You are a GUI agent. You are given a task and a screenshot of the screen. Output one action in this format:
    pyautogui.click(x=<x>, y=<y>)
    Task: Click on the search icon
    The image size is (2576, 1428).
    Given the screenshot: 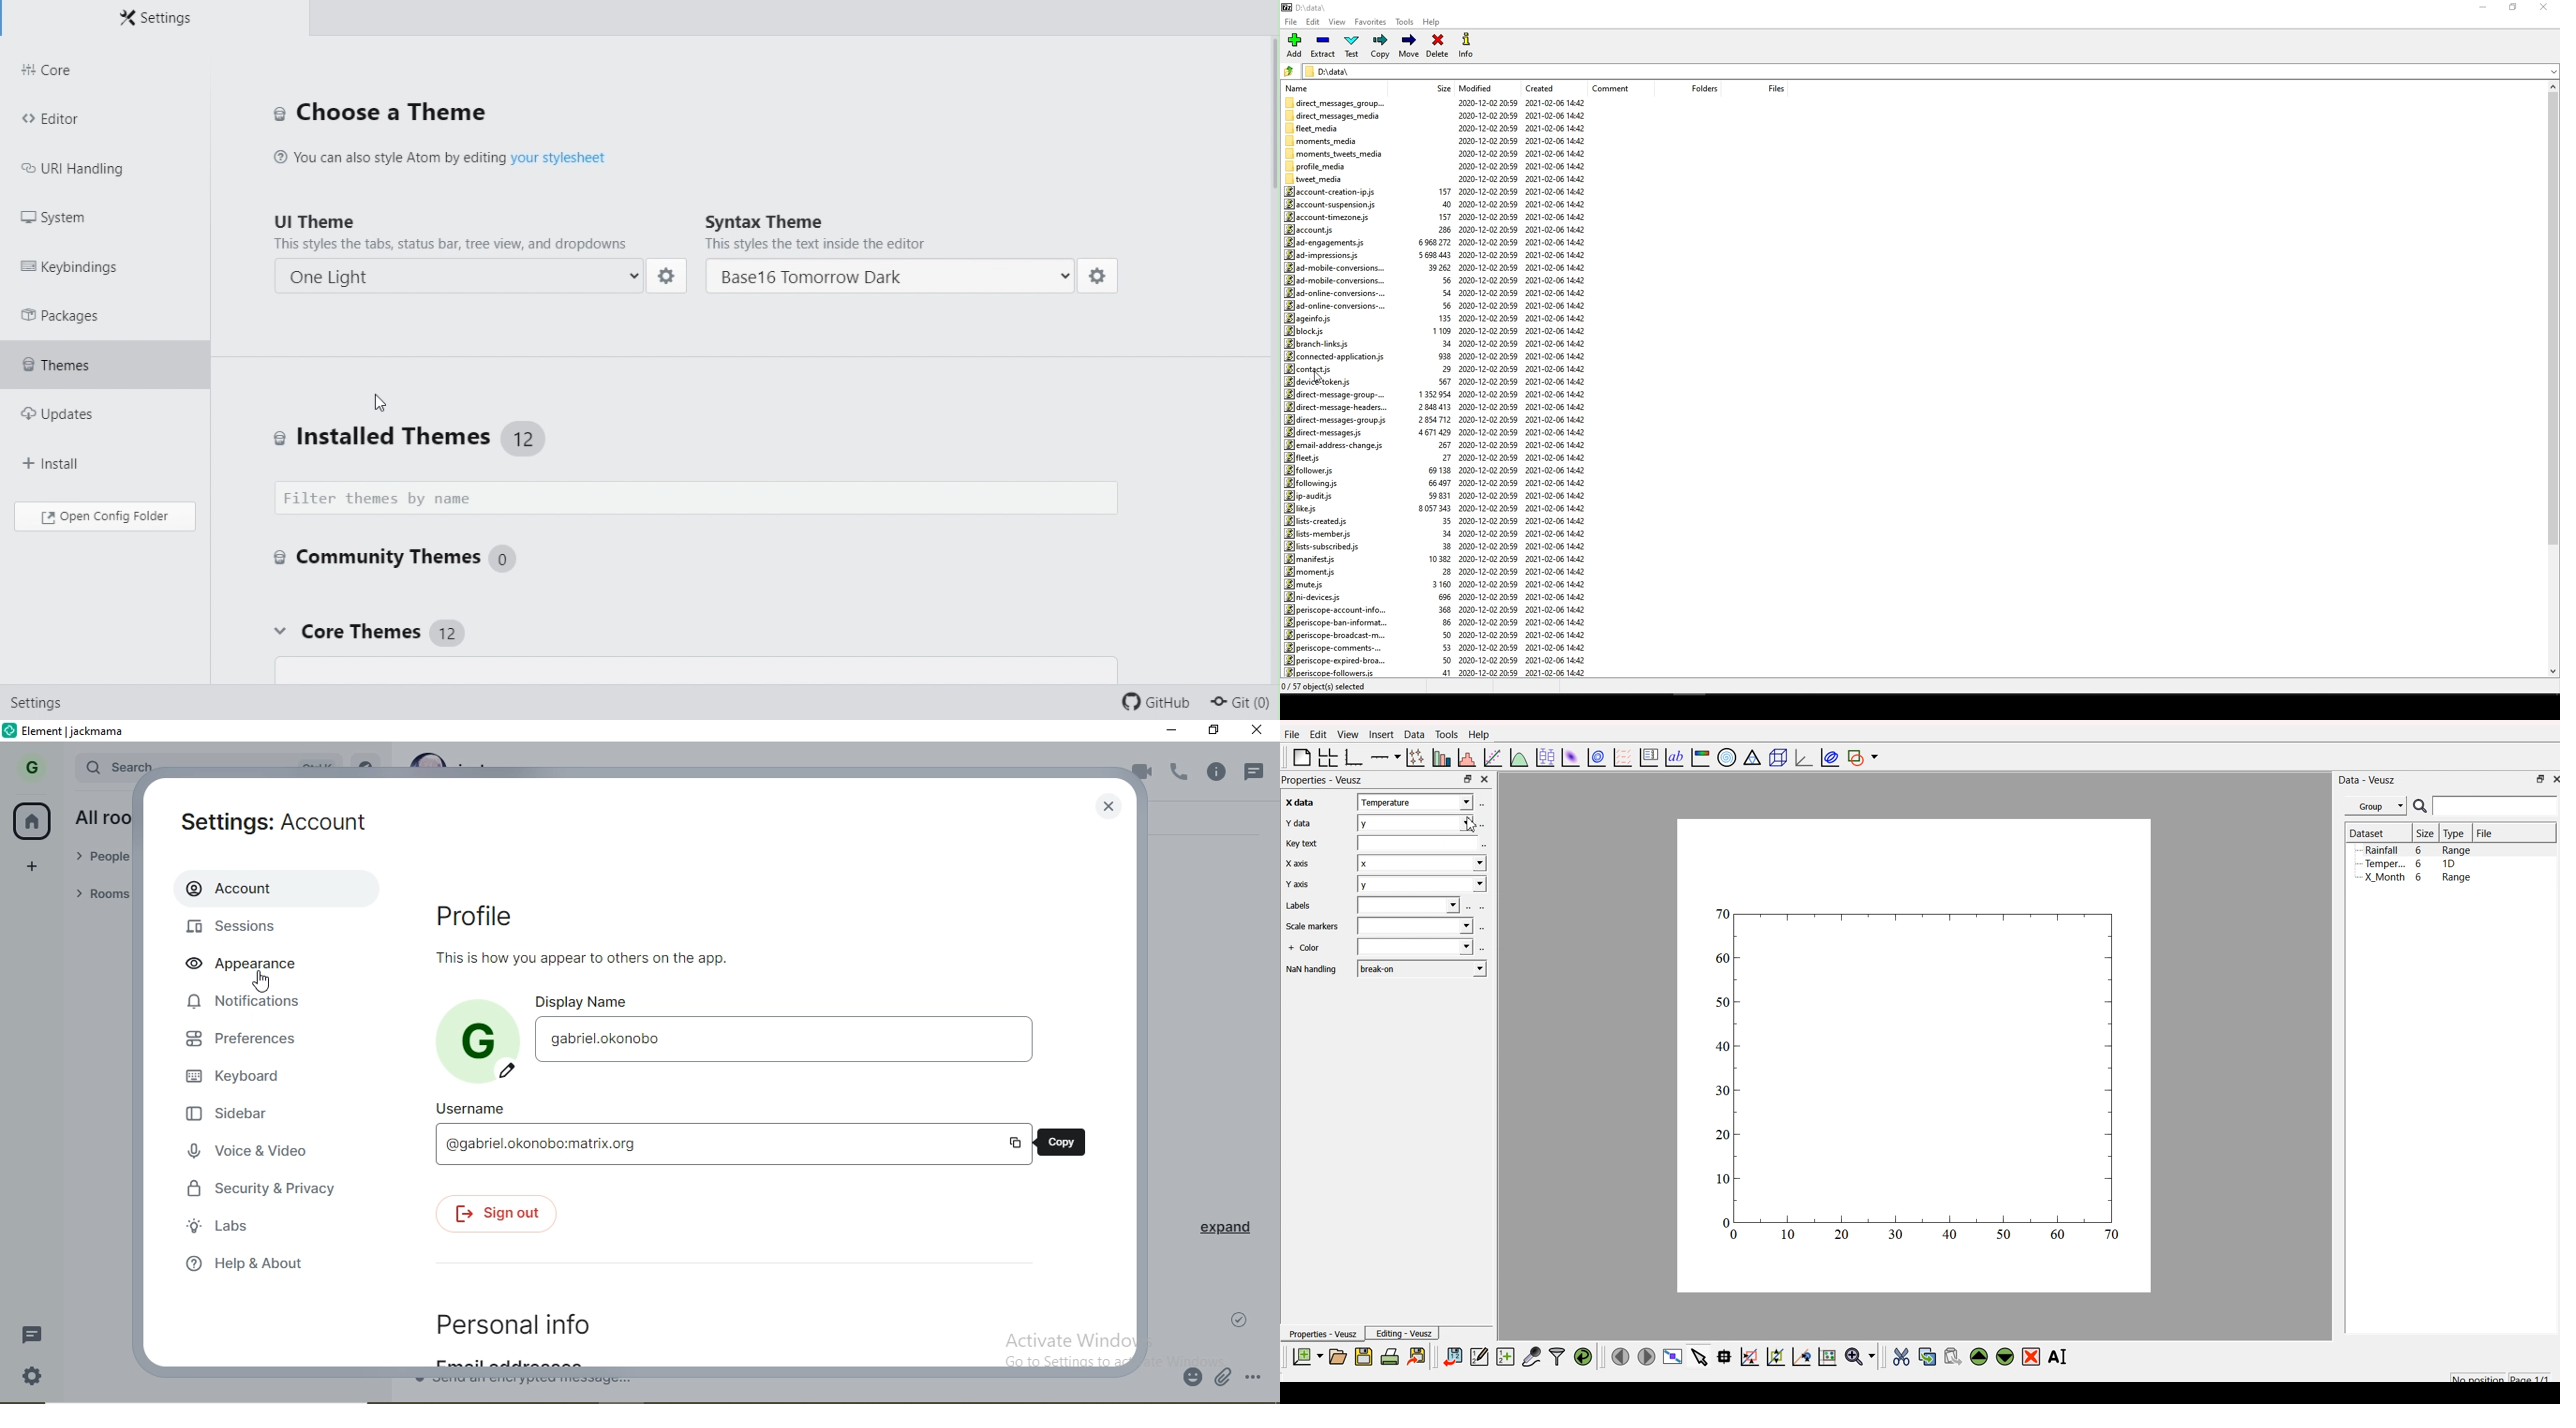 What is the action you would take?
    pyautogui.click(x=2420, y=806)
    